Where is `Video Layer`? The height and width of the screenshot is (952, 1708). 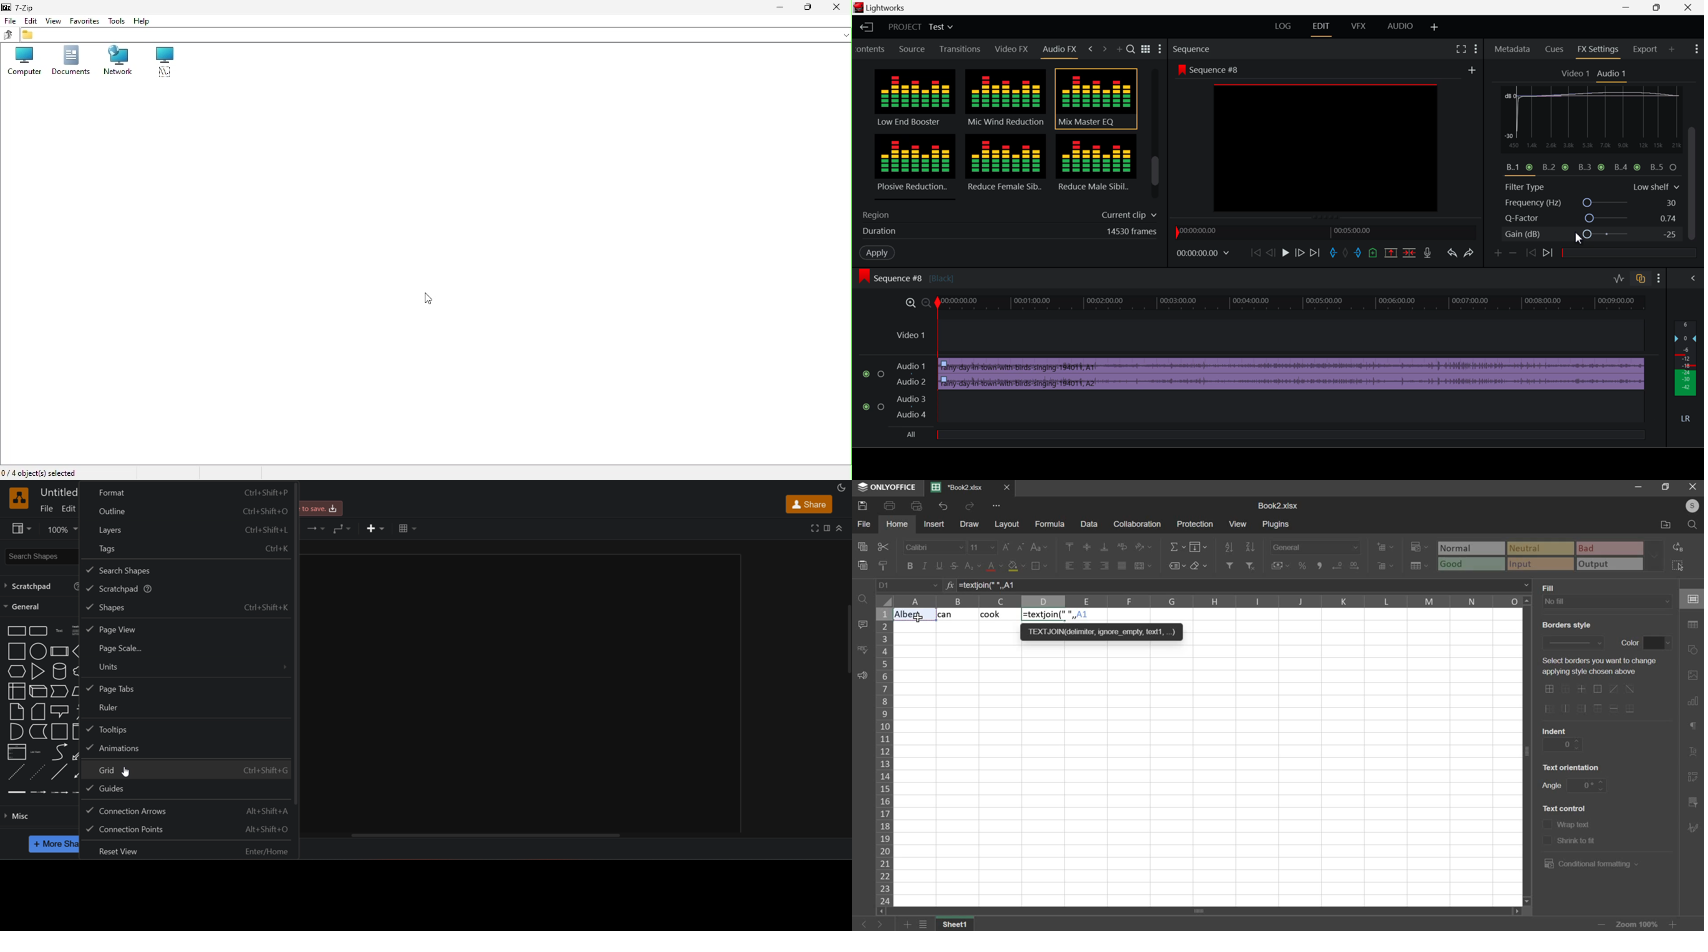 Video Layer is located at coordinates (1267, 336).